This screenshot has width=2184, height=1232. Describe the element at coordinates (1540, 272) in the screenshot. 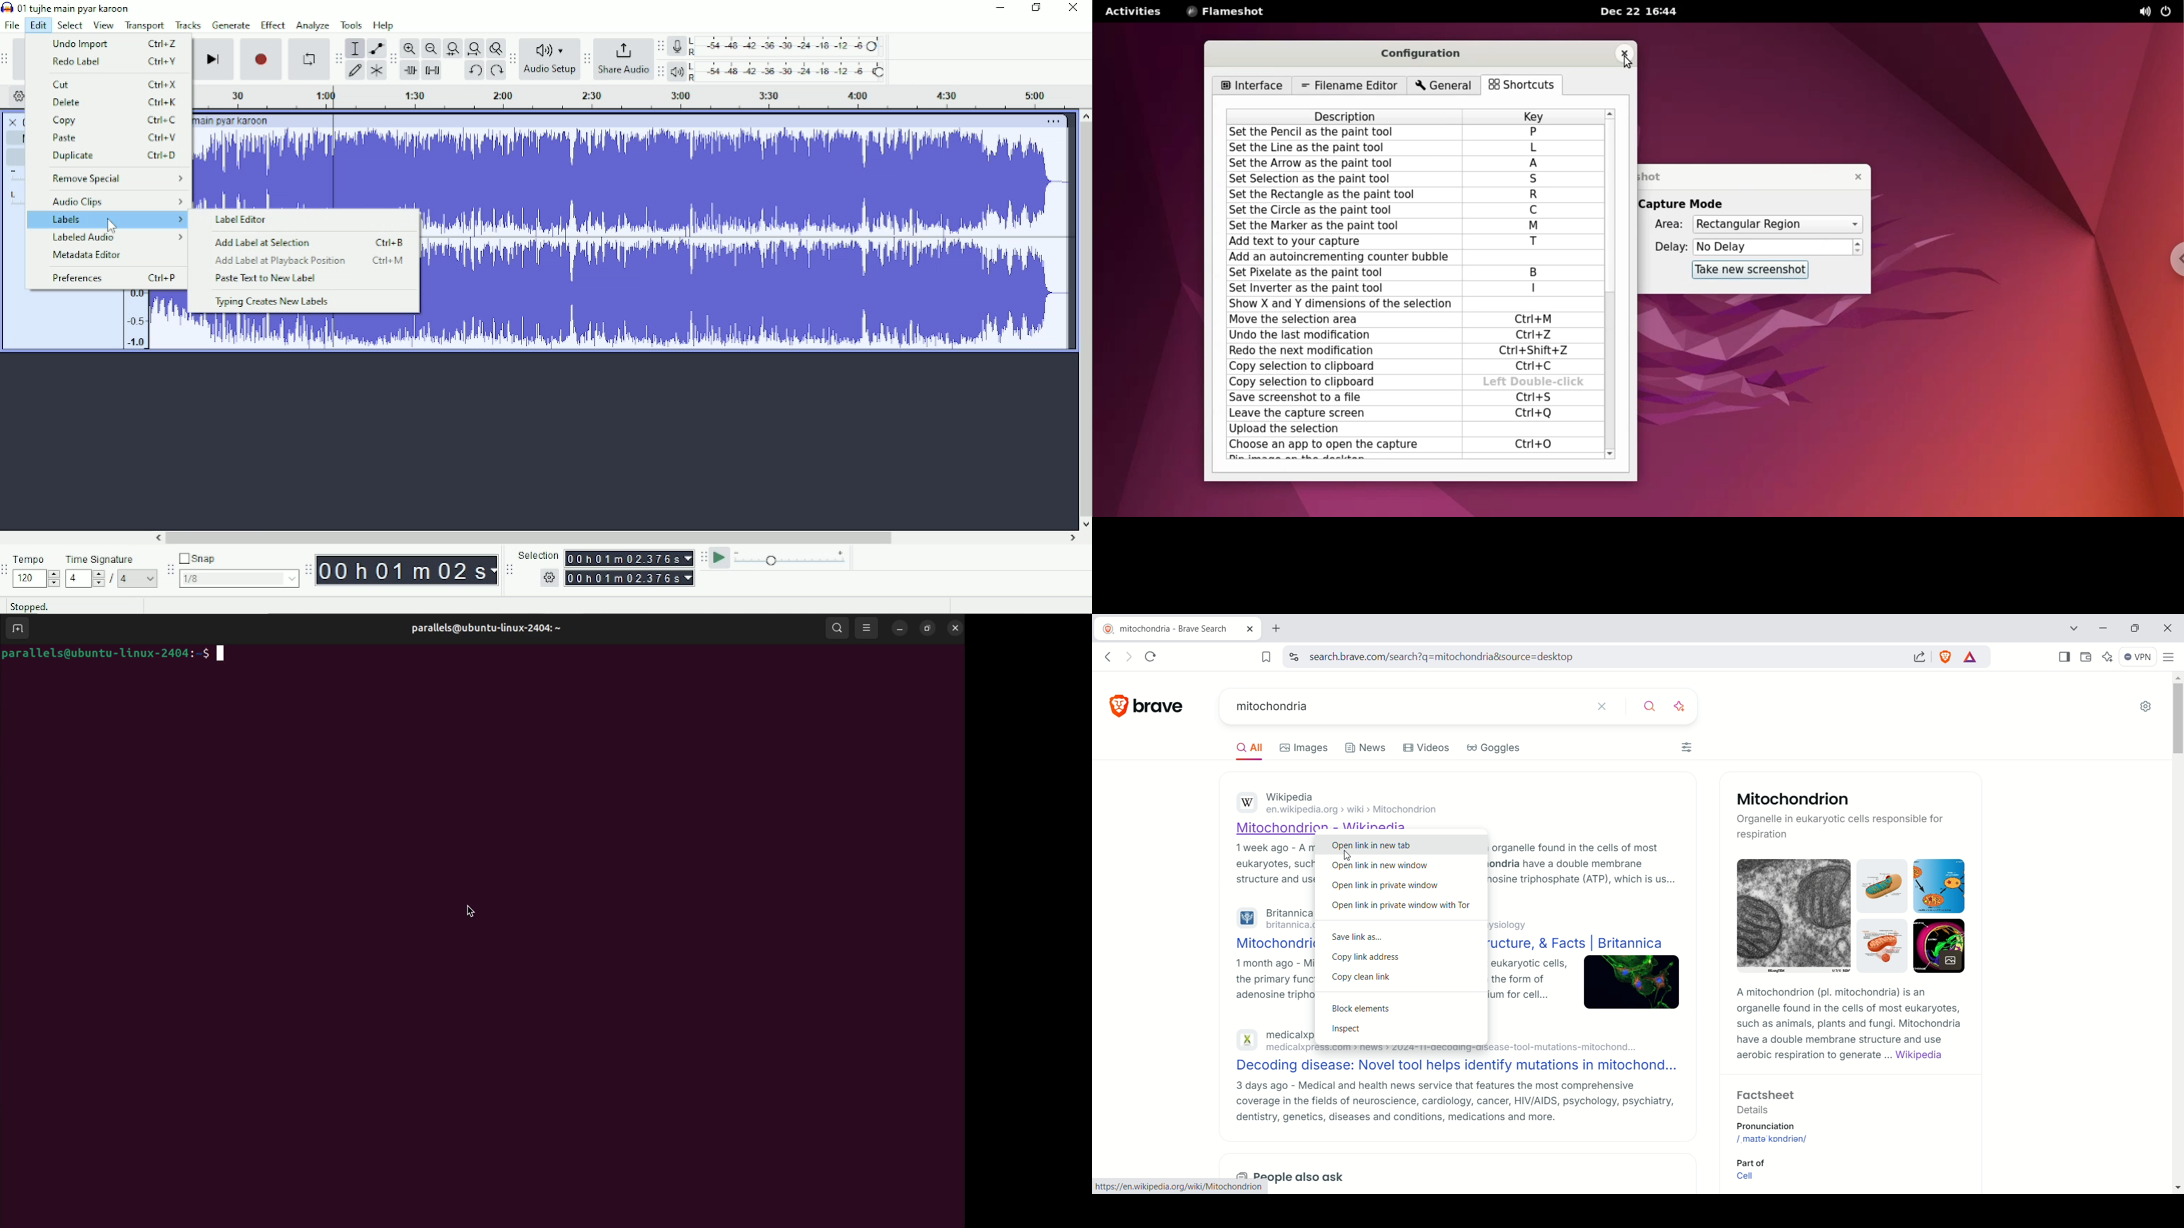

I see `B` at that location.